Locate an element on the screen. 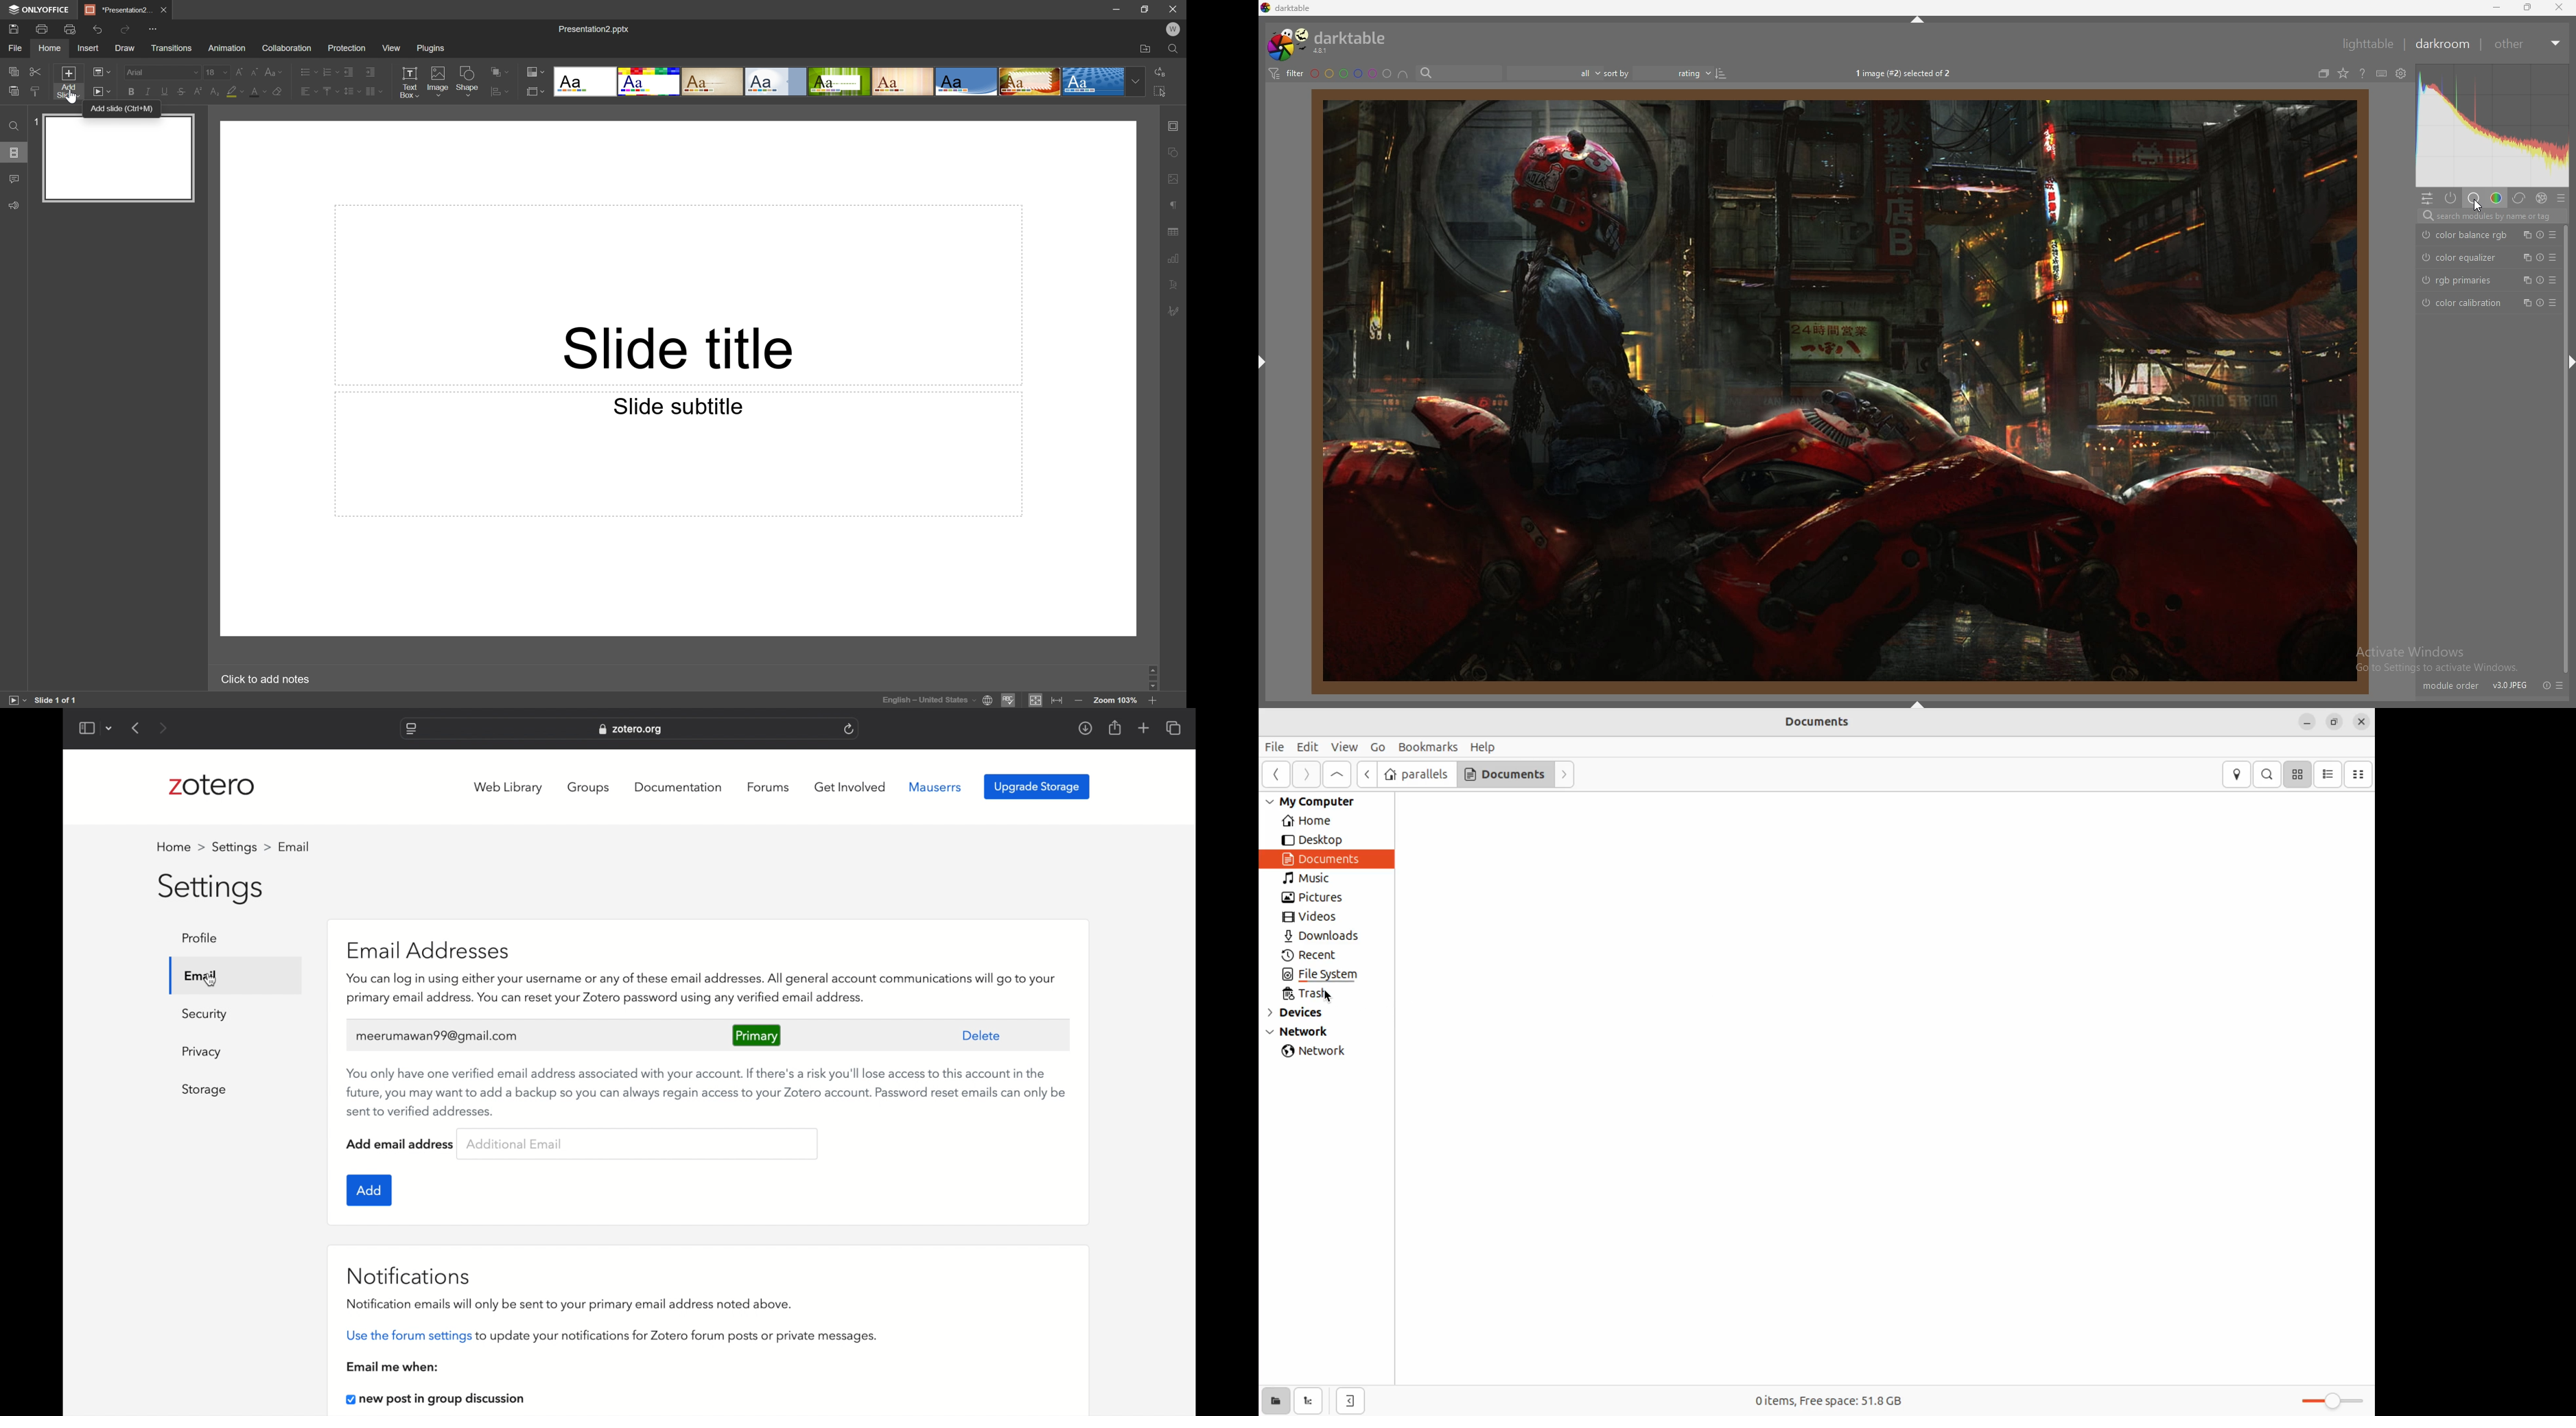  Type of slides is located at coordinates (839, 81).